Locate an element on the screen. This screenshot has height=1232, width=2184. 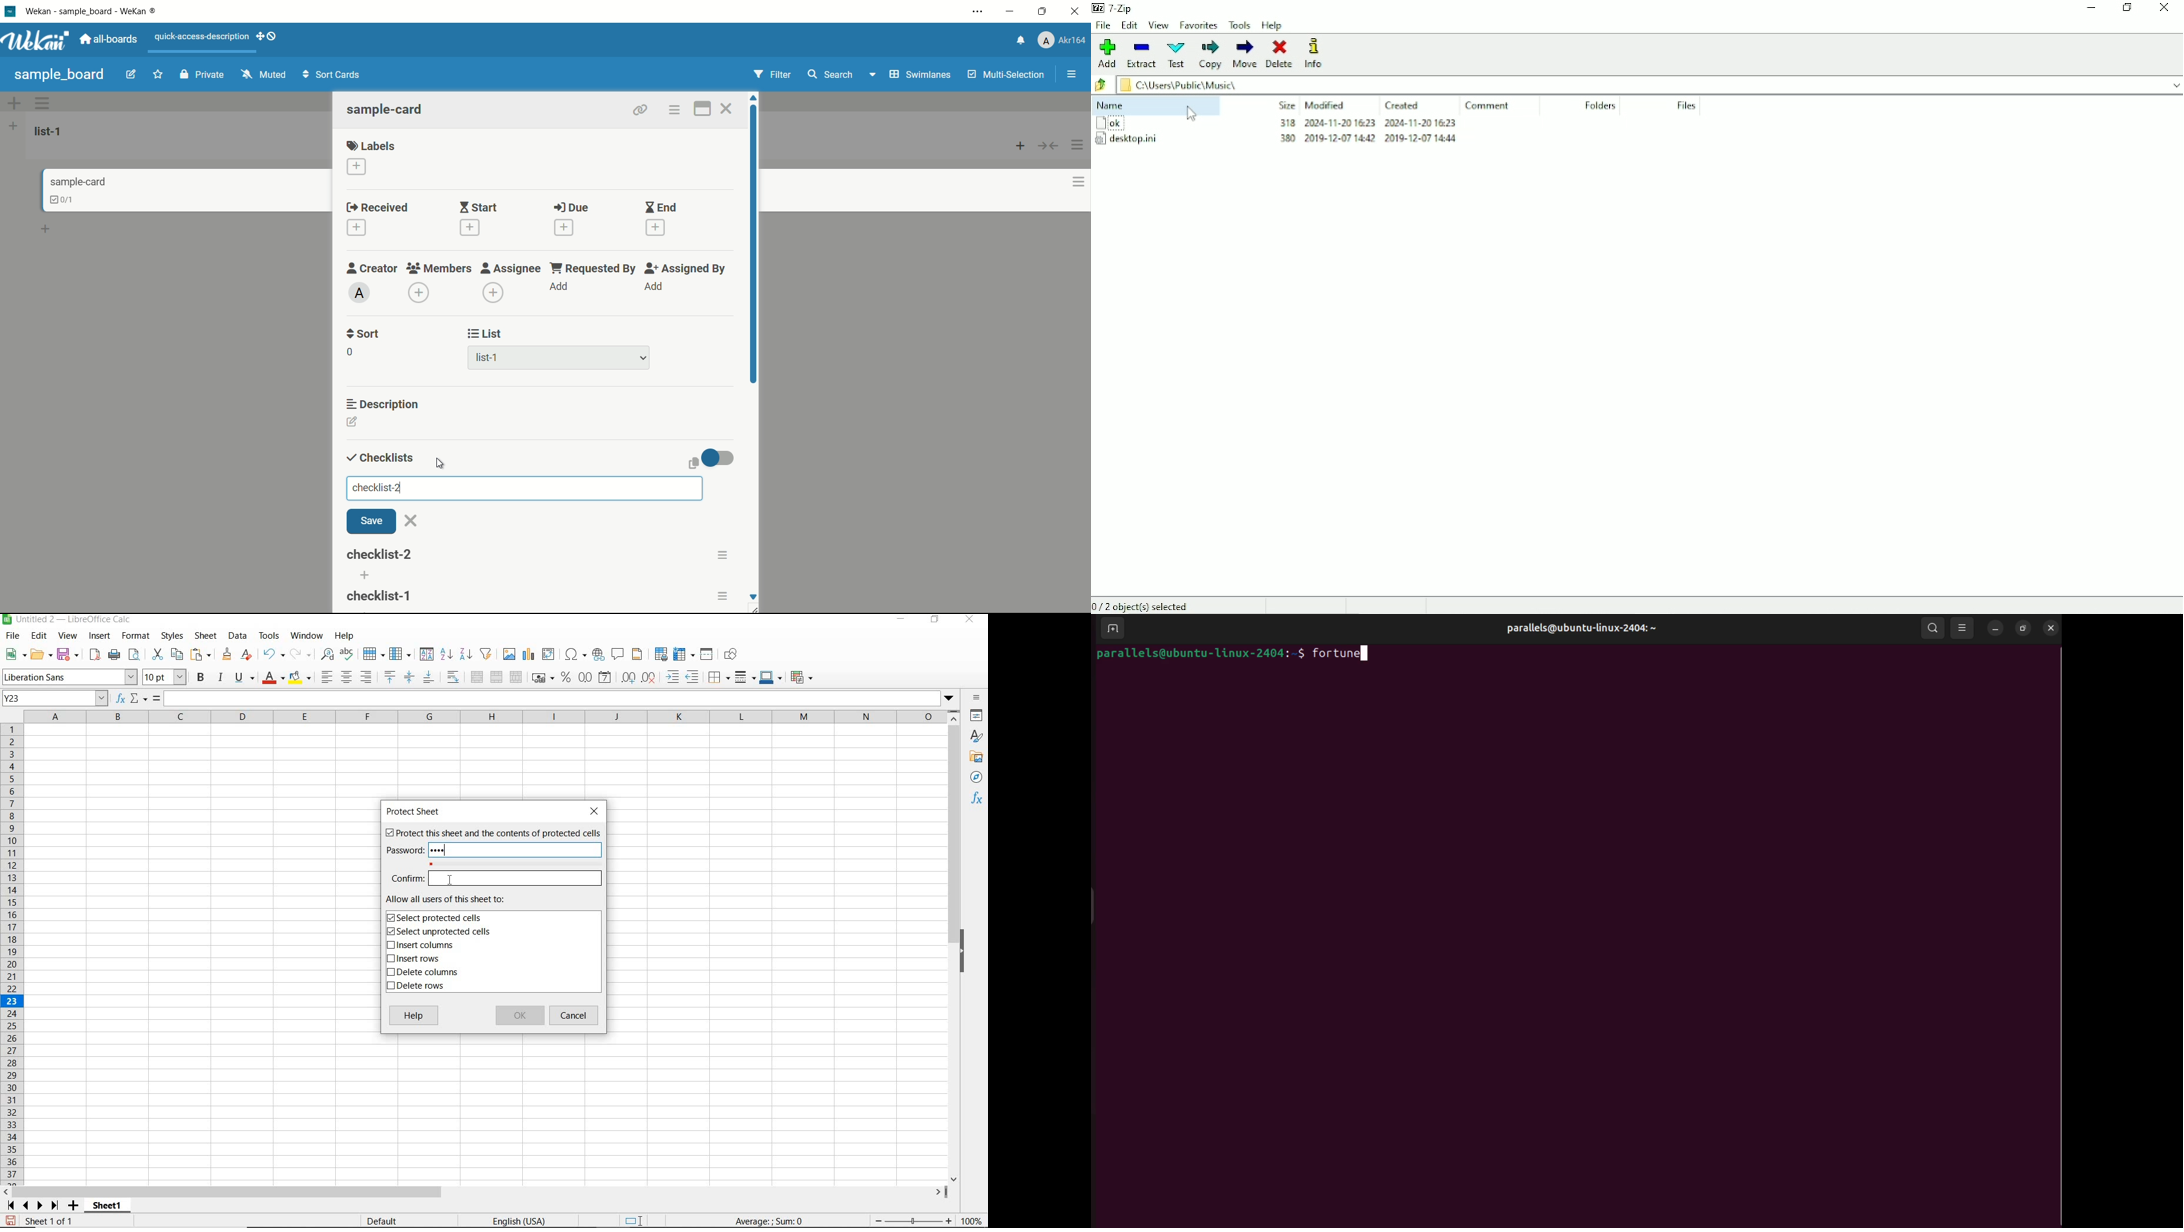
add members is located at coordinates (421, 294).